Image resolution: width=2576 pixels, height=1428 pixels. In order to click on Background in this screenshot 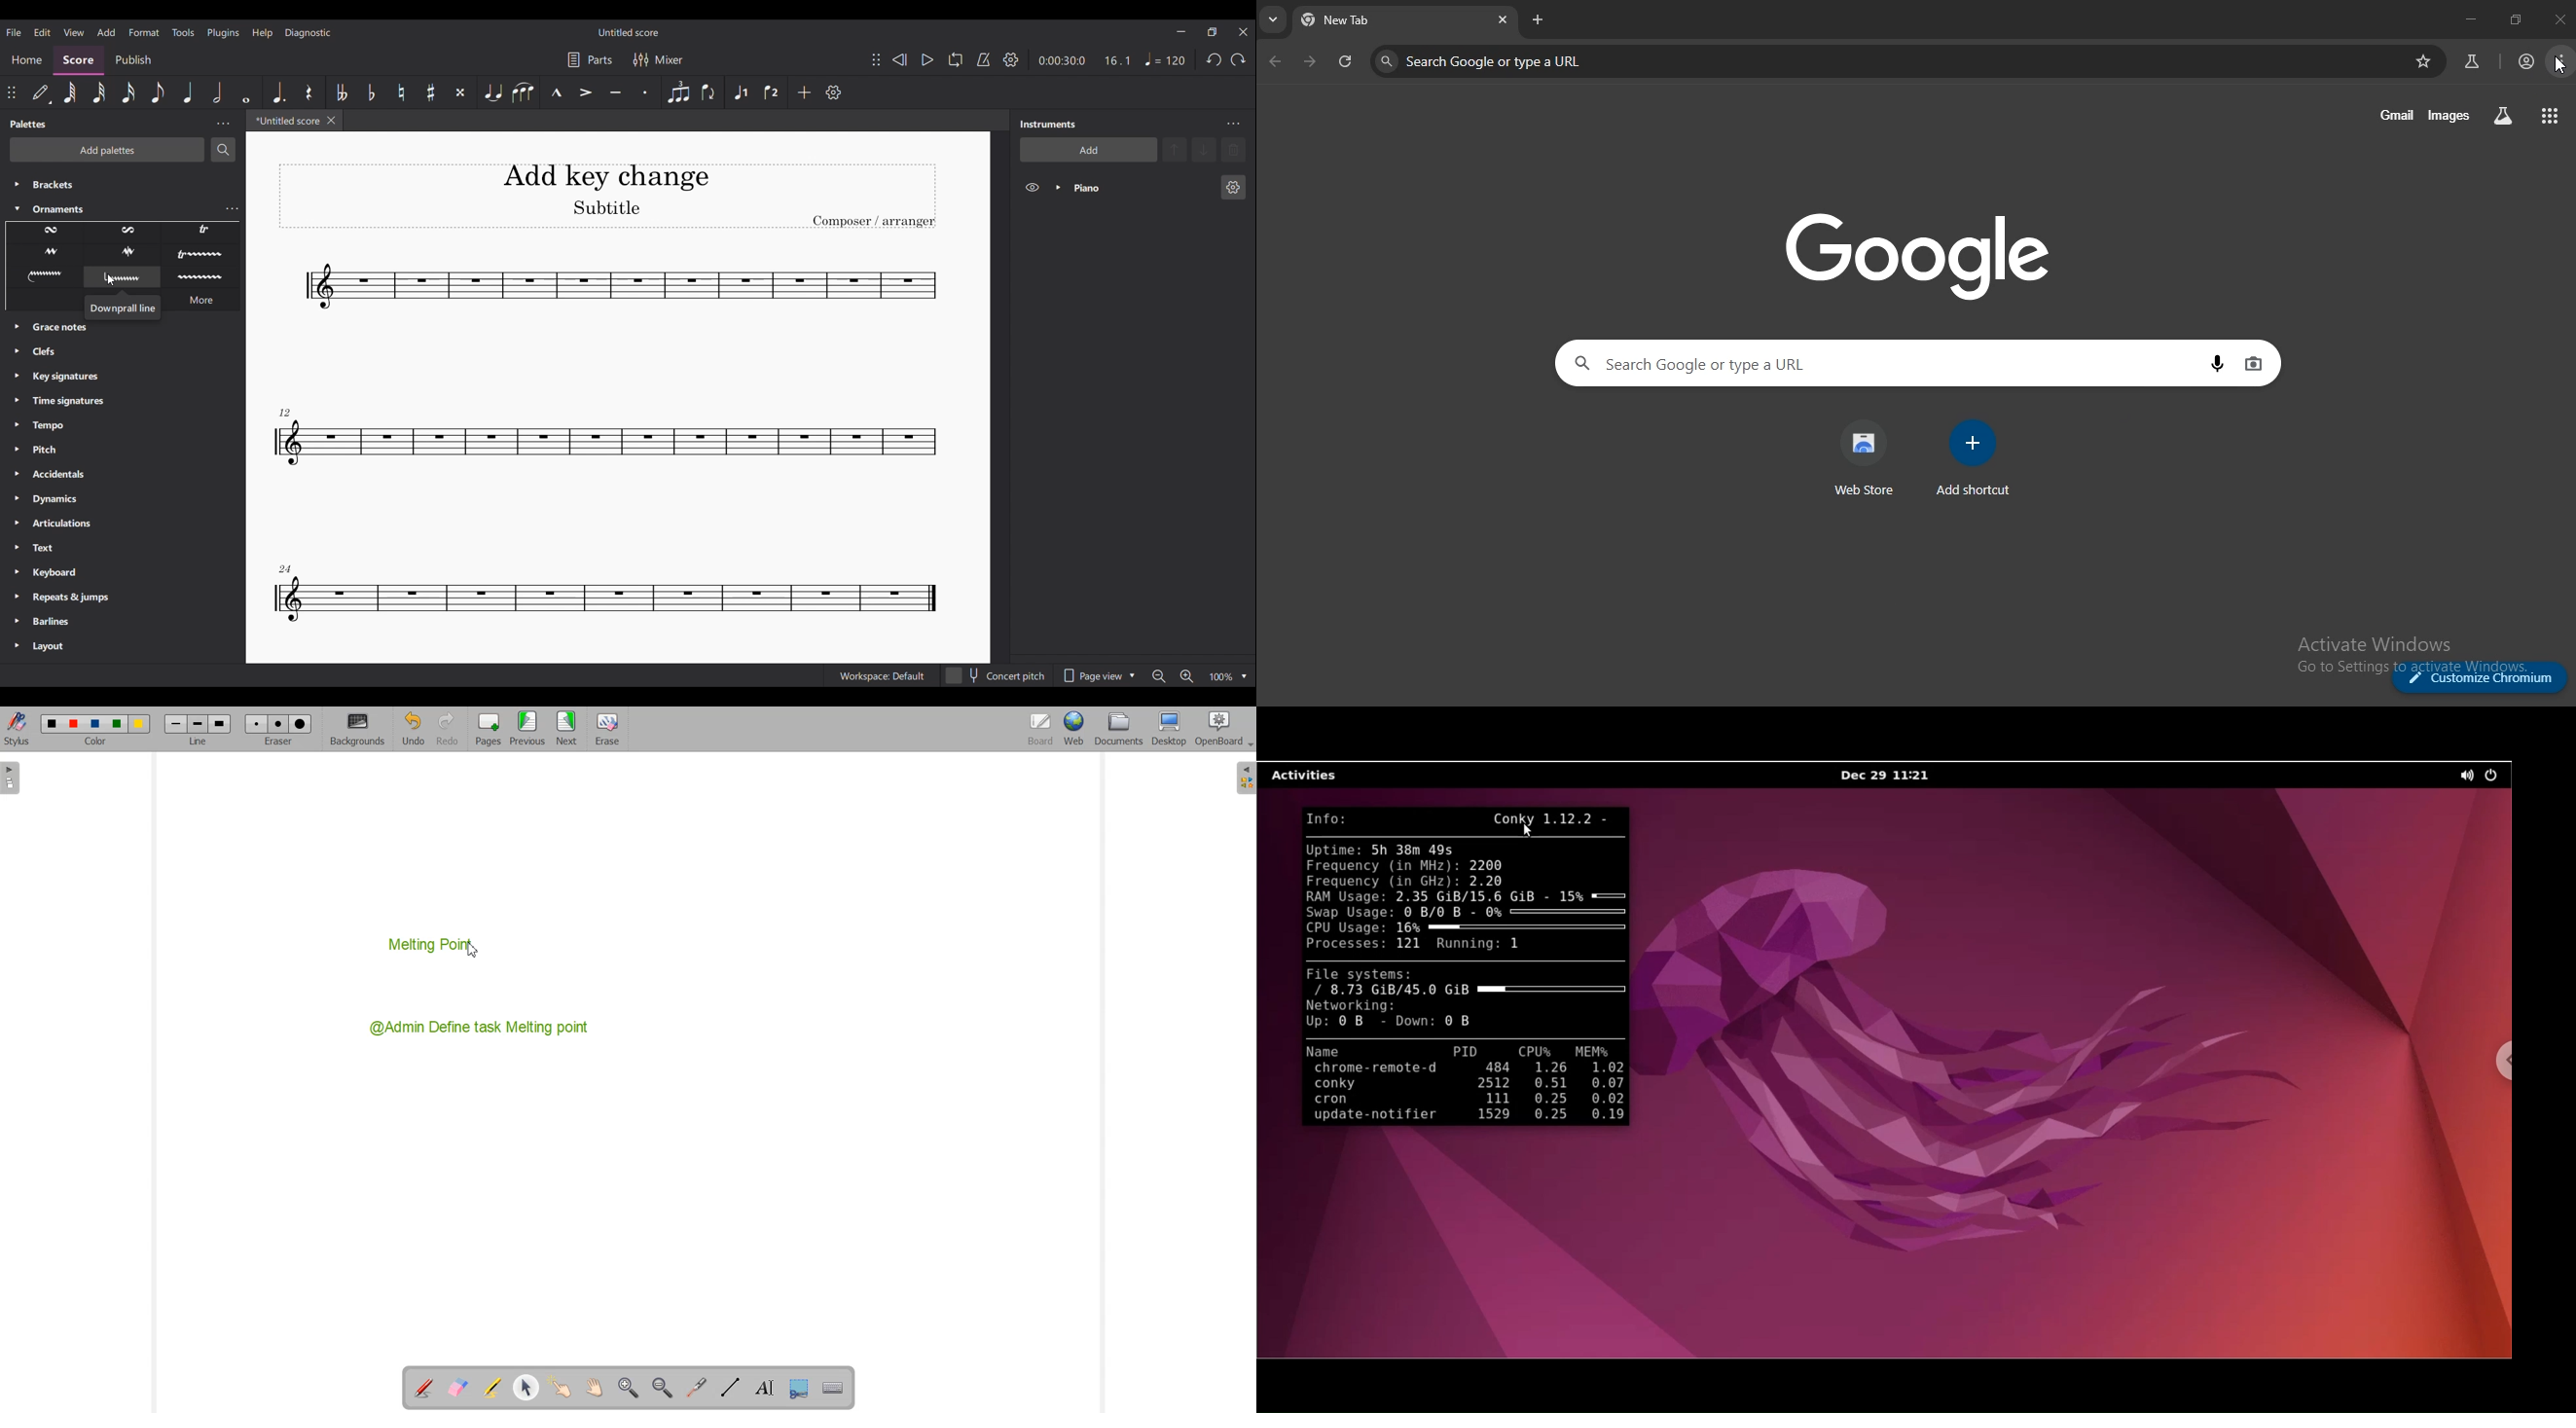, I will do `click(358, 729)`.